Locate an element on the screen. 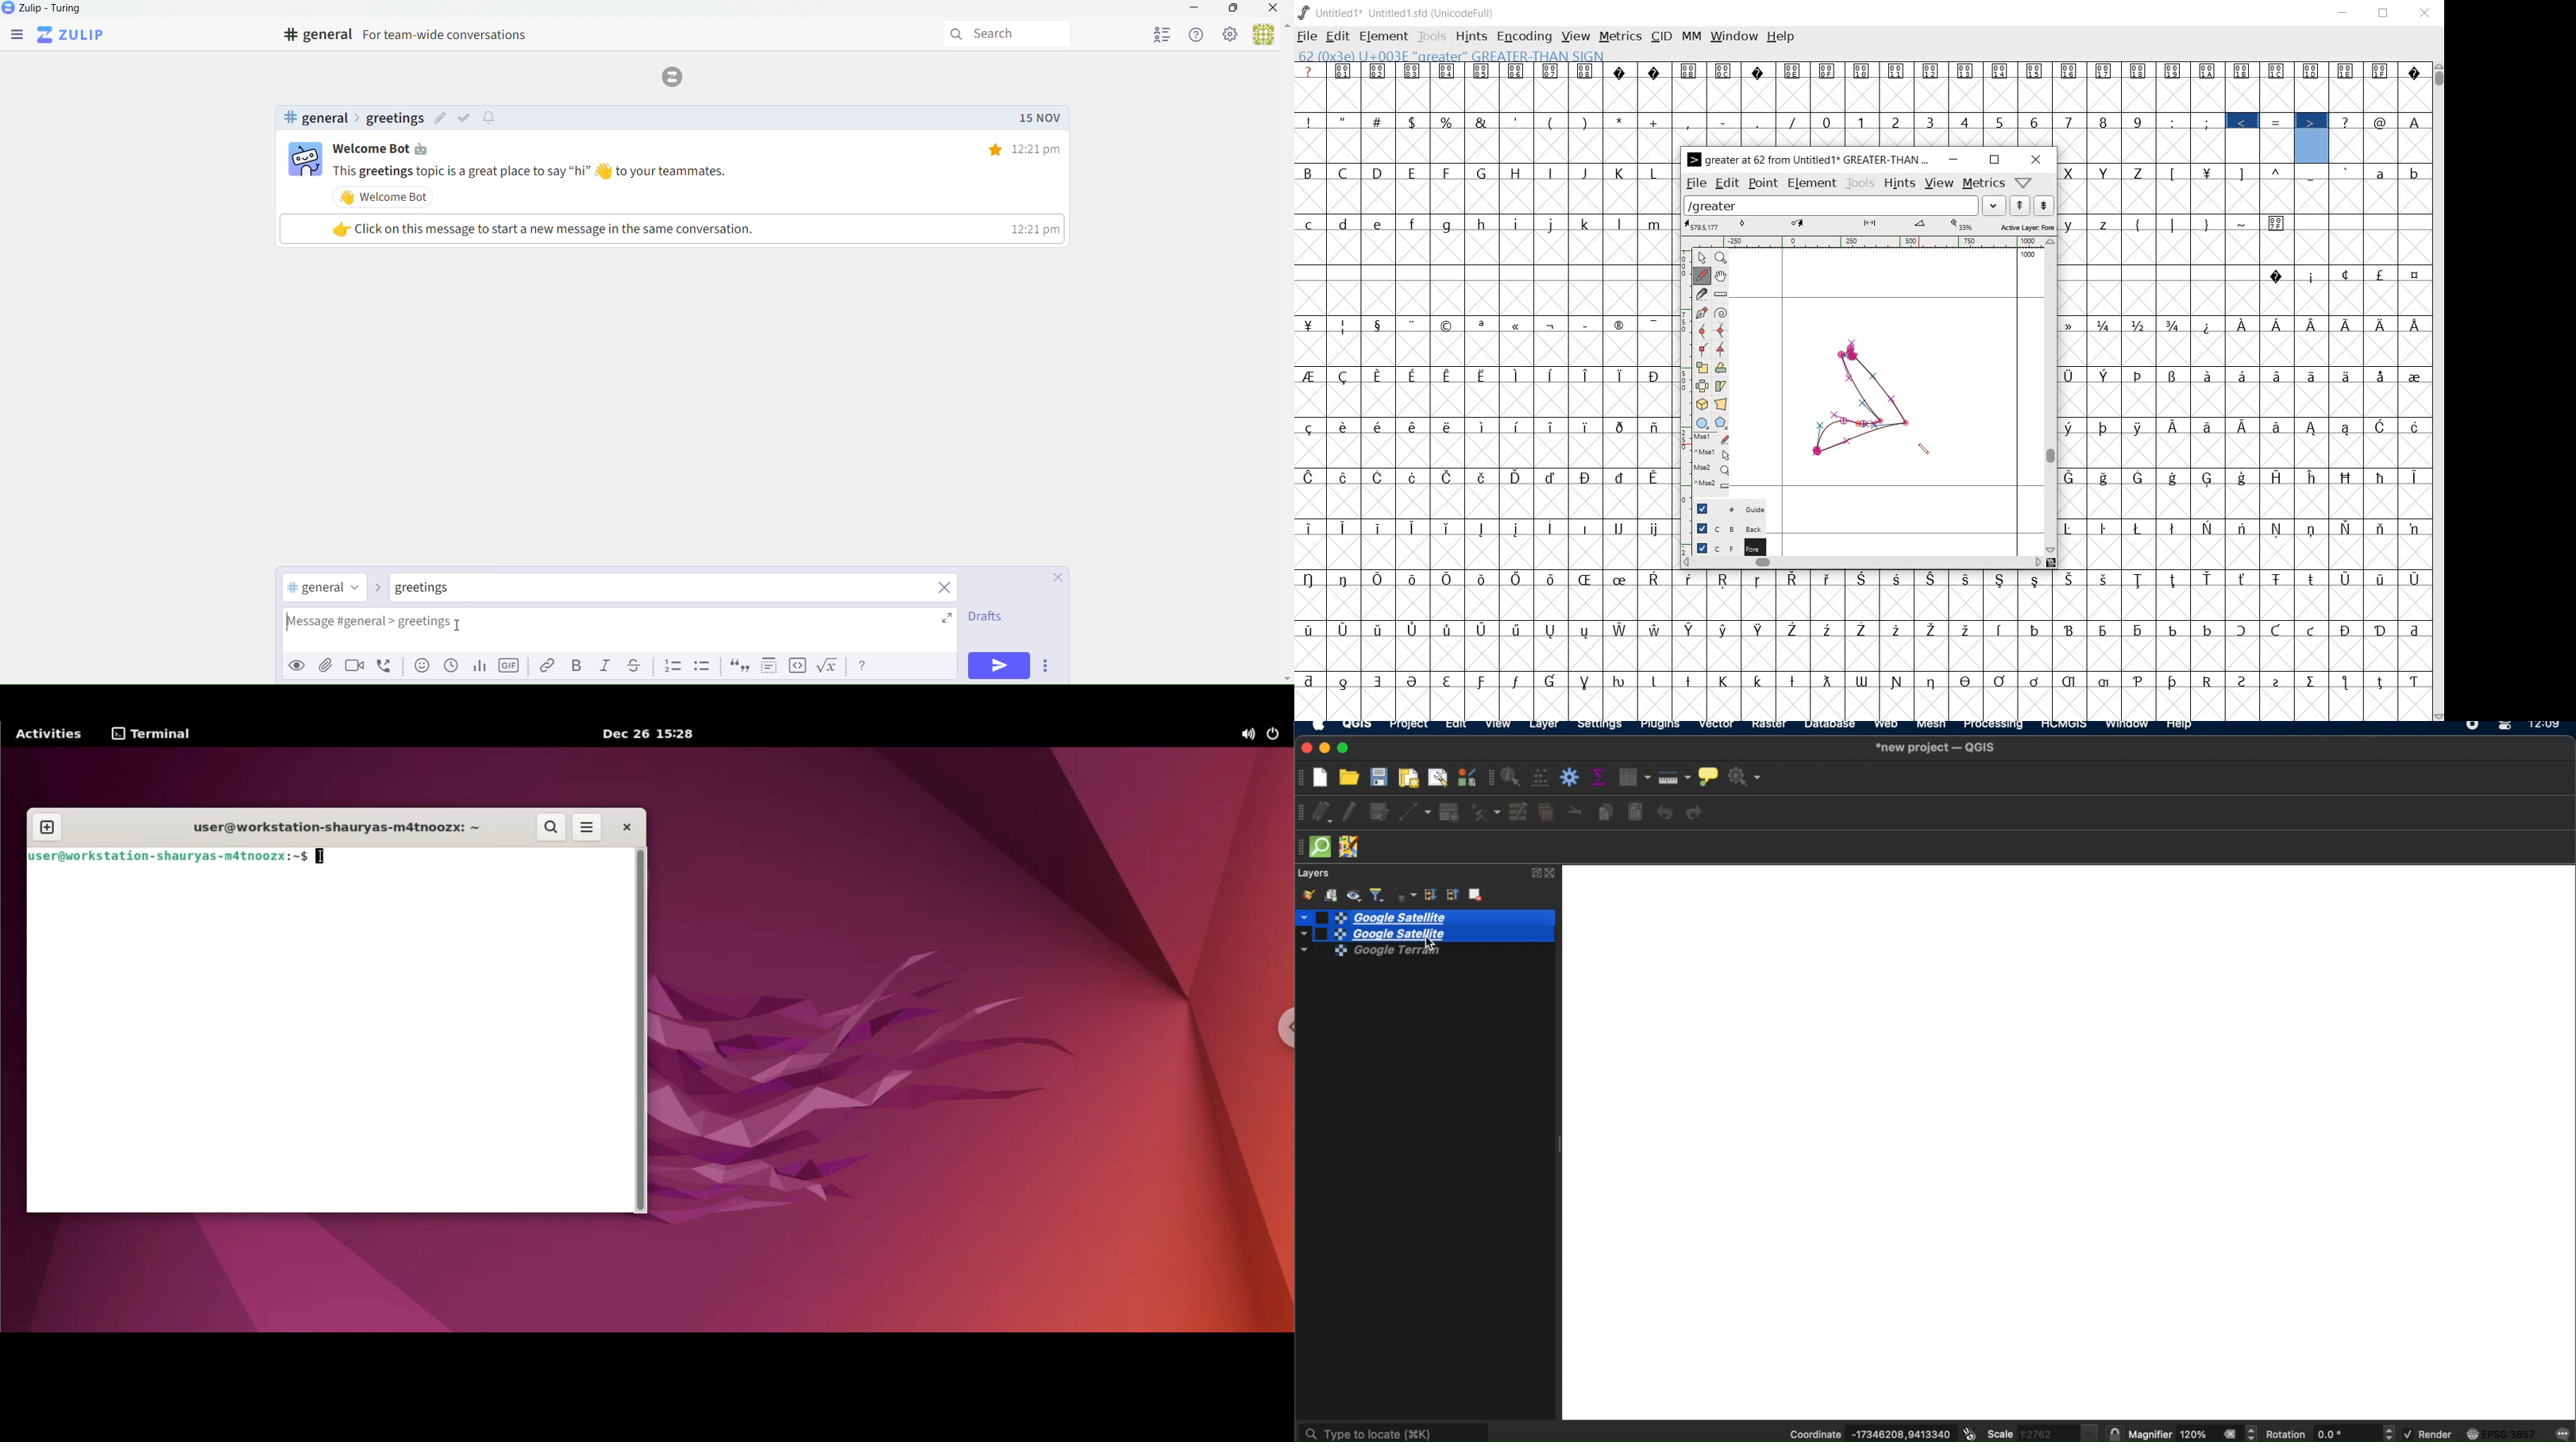  add a point, then drag out its control points is located at coordinates (1701, 311).